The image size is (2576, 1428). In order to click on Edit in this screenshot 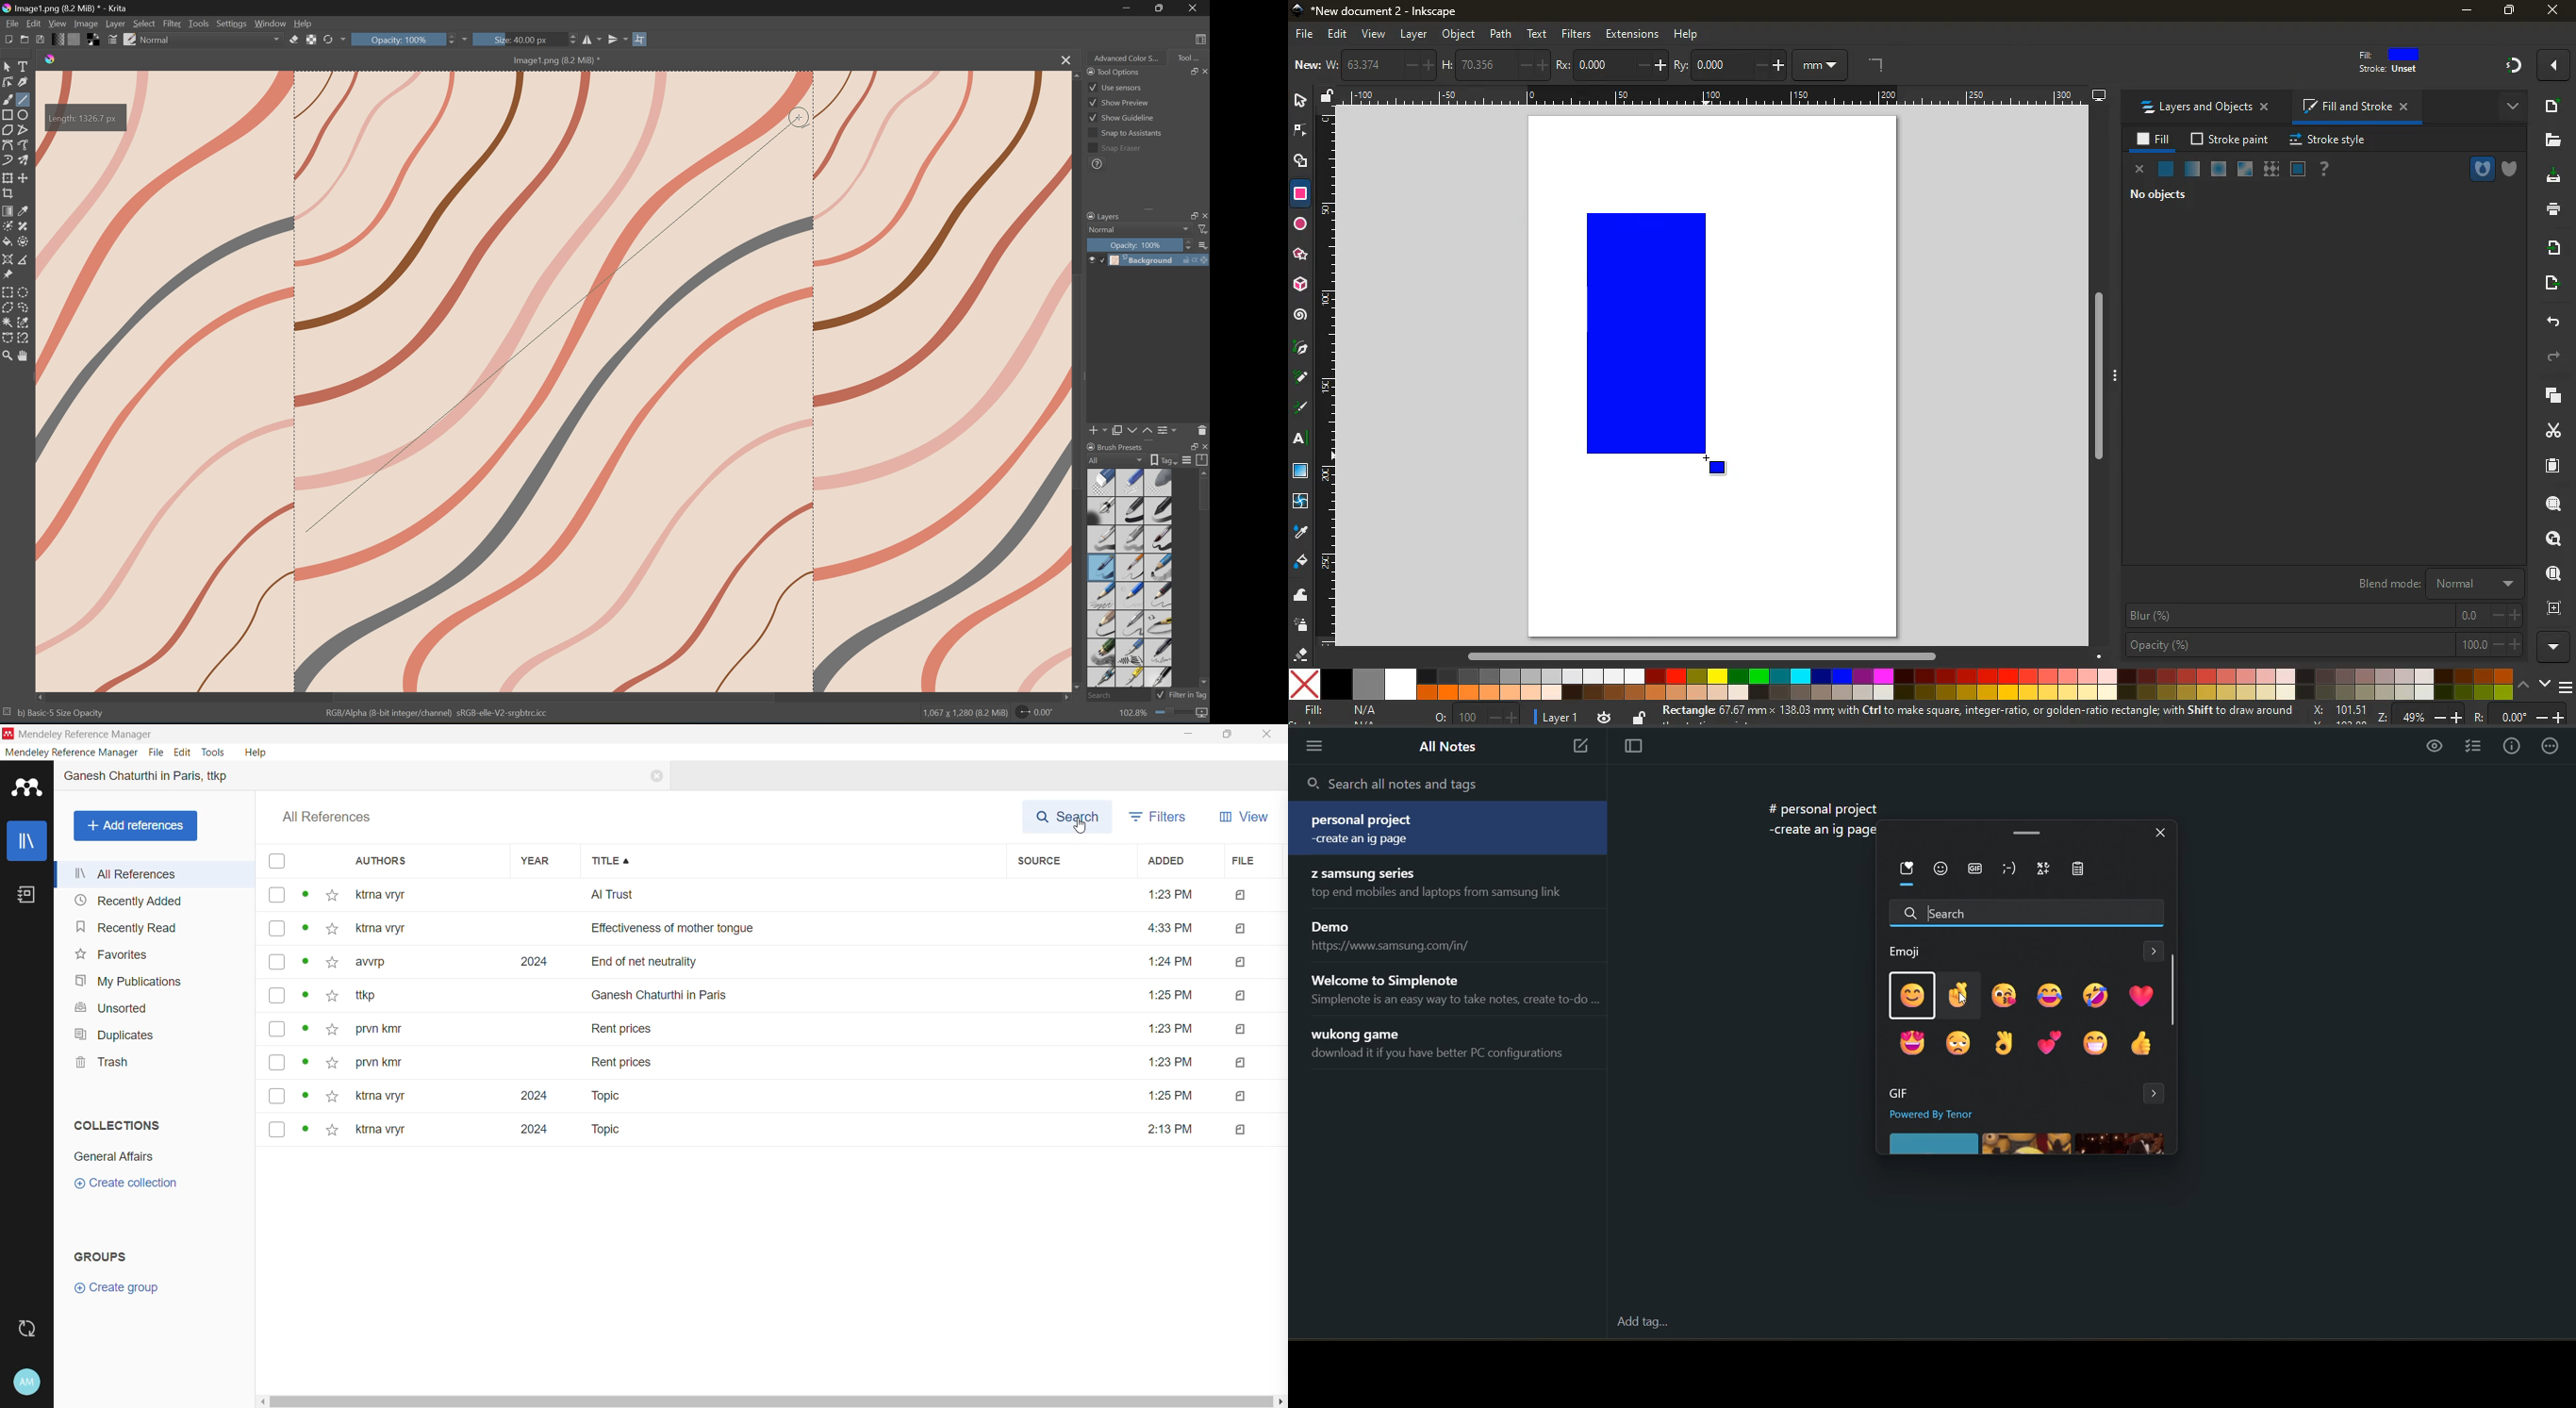, I will do `click(182, 752)`.